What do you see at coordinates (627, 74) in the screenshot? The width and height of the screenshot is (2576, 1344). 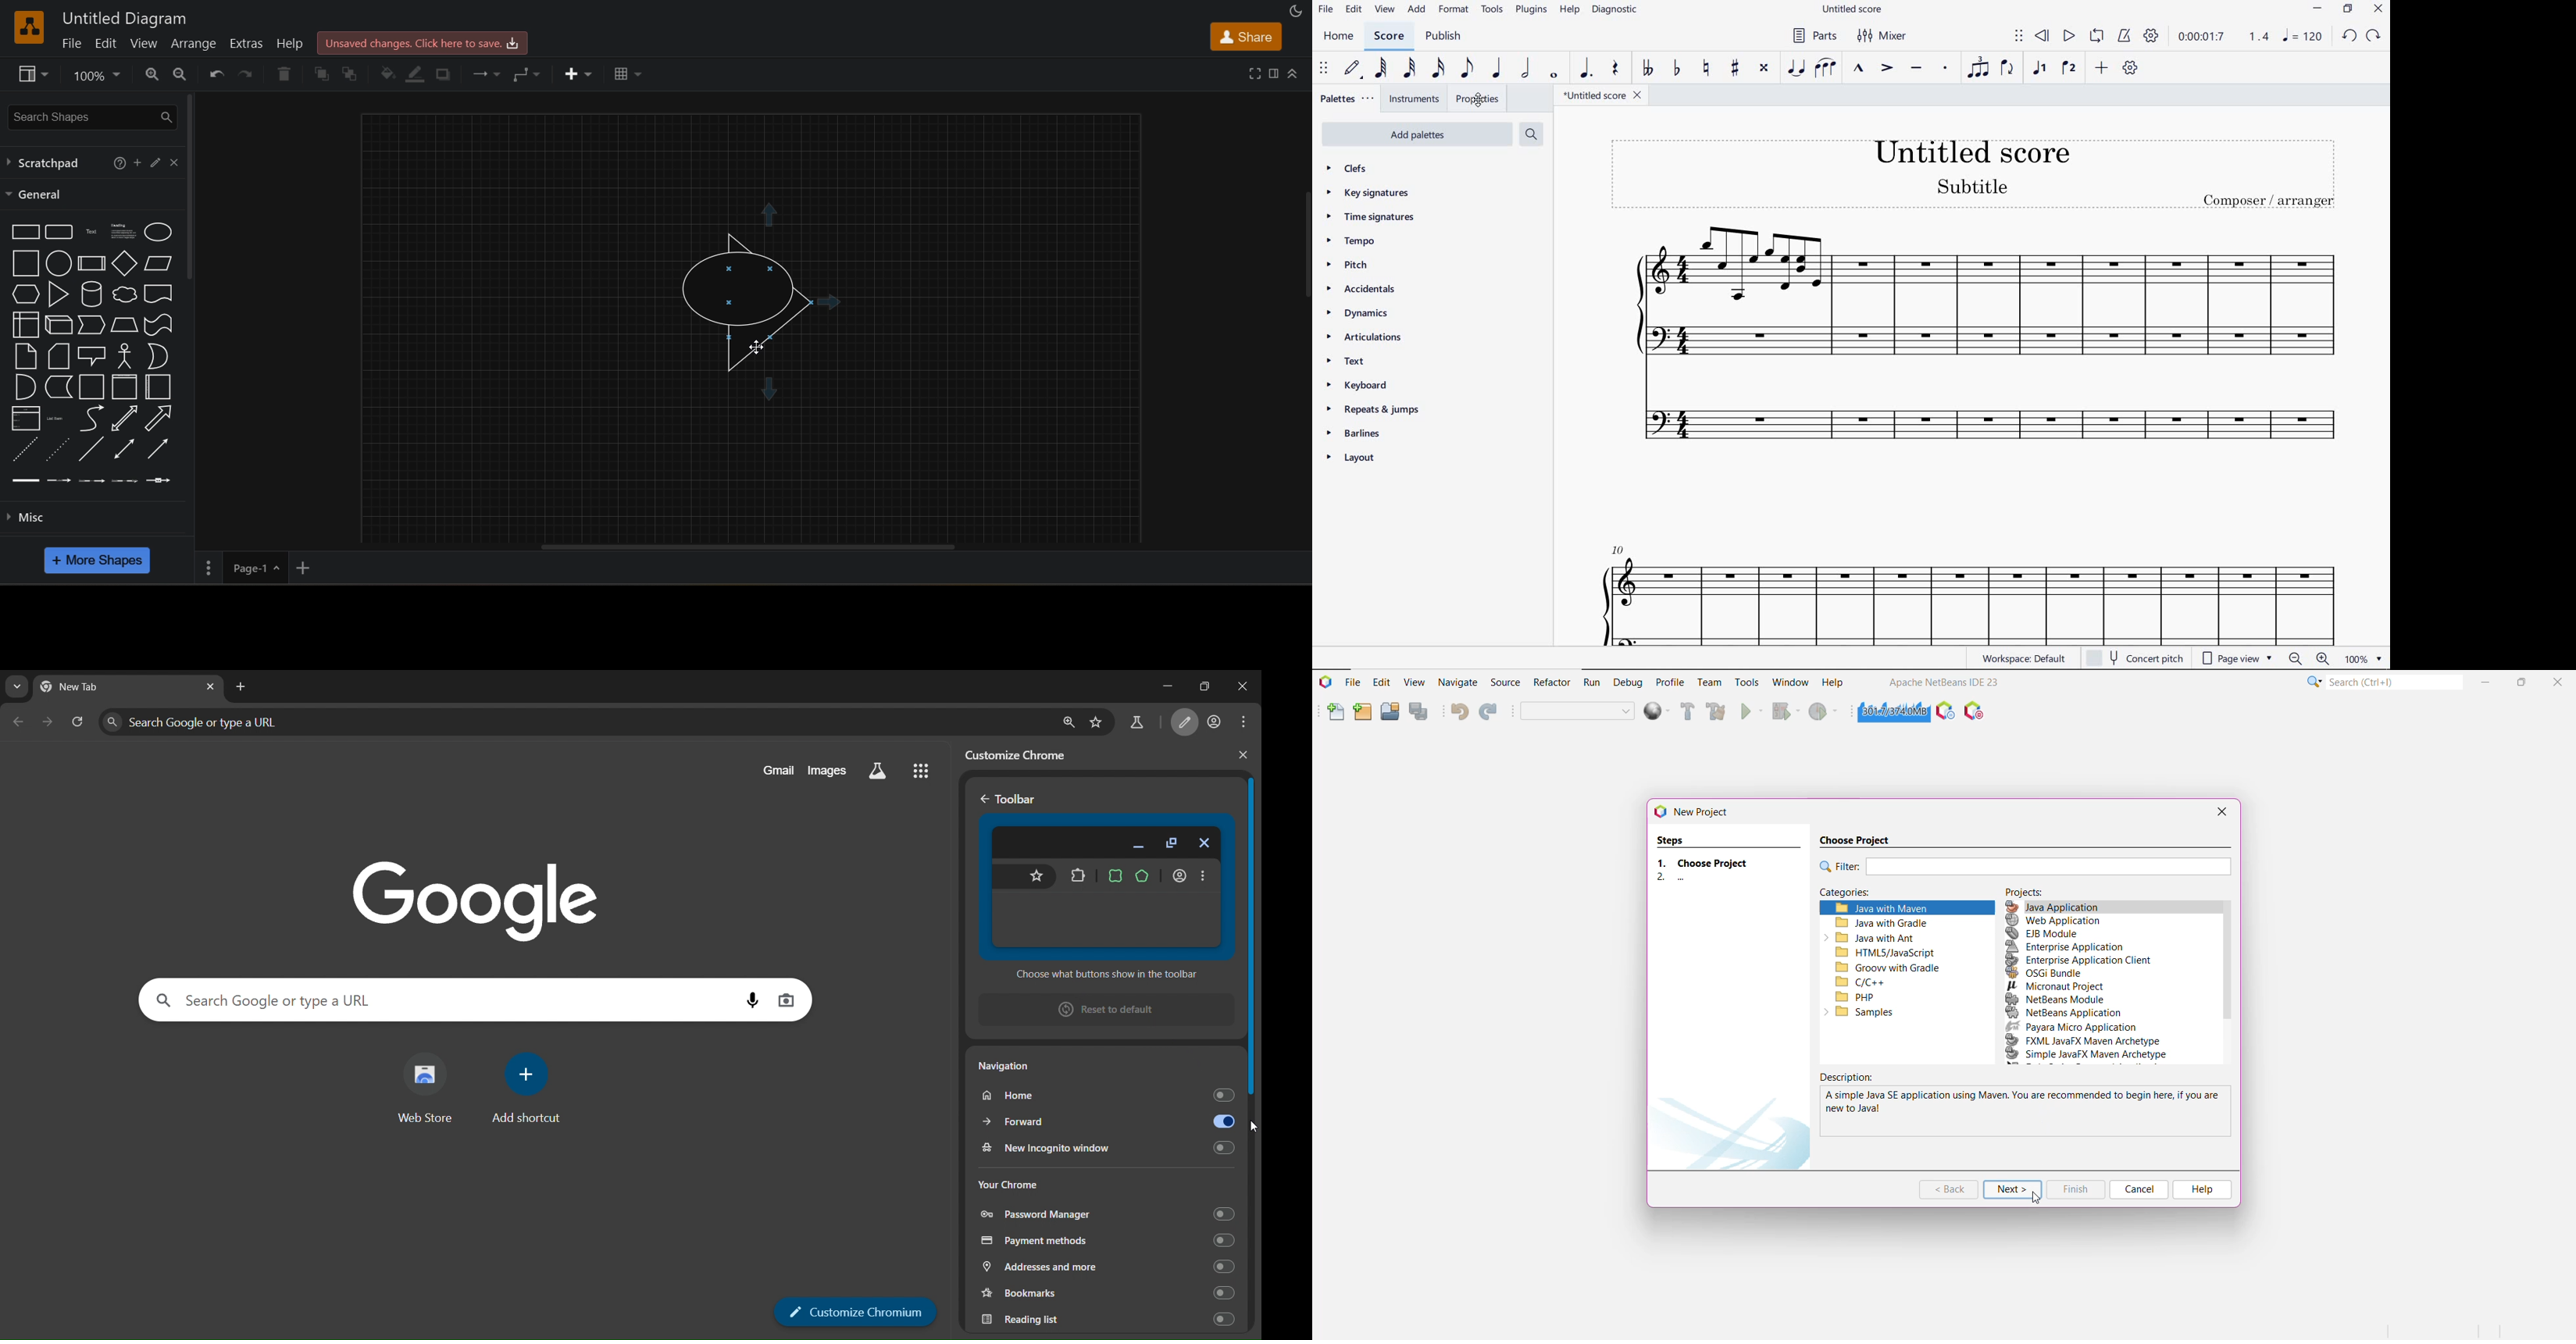 I see `table` at bounding box center [627, 74].